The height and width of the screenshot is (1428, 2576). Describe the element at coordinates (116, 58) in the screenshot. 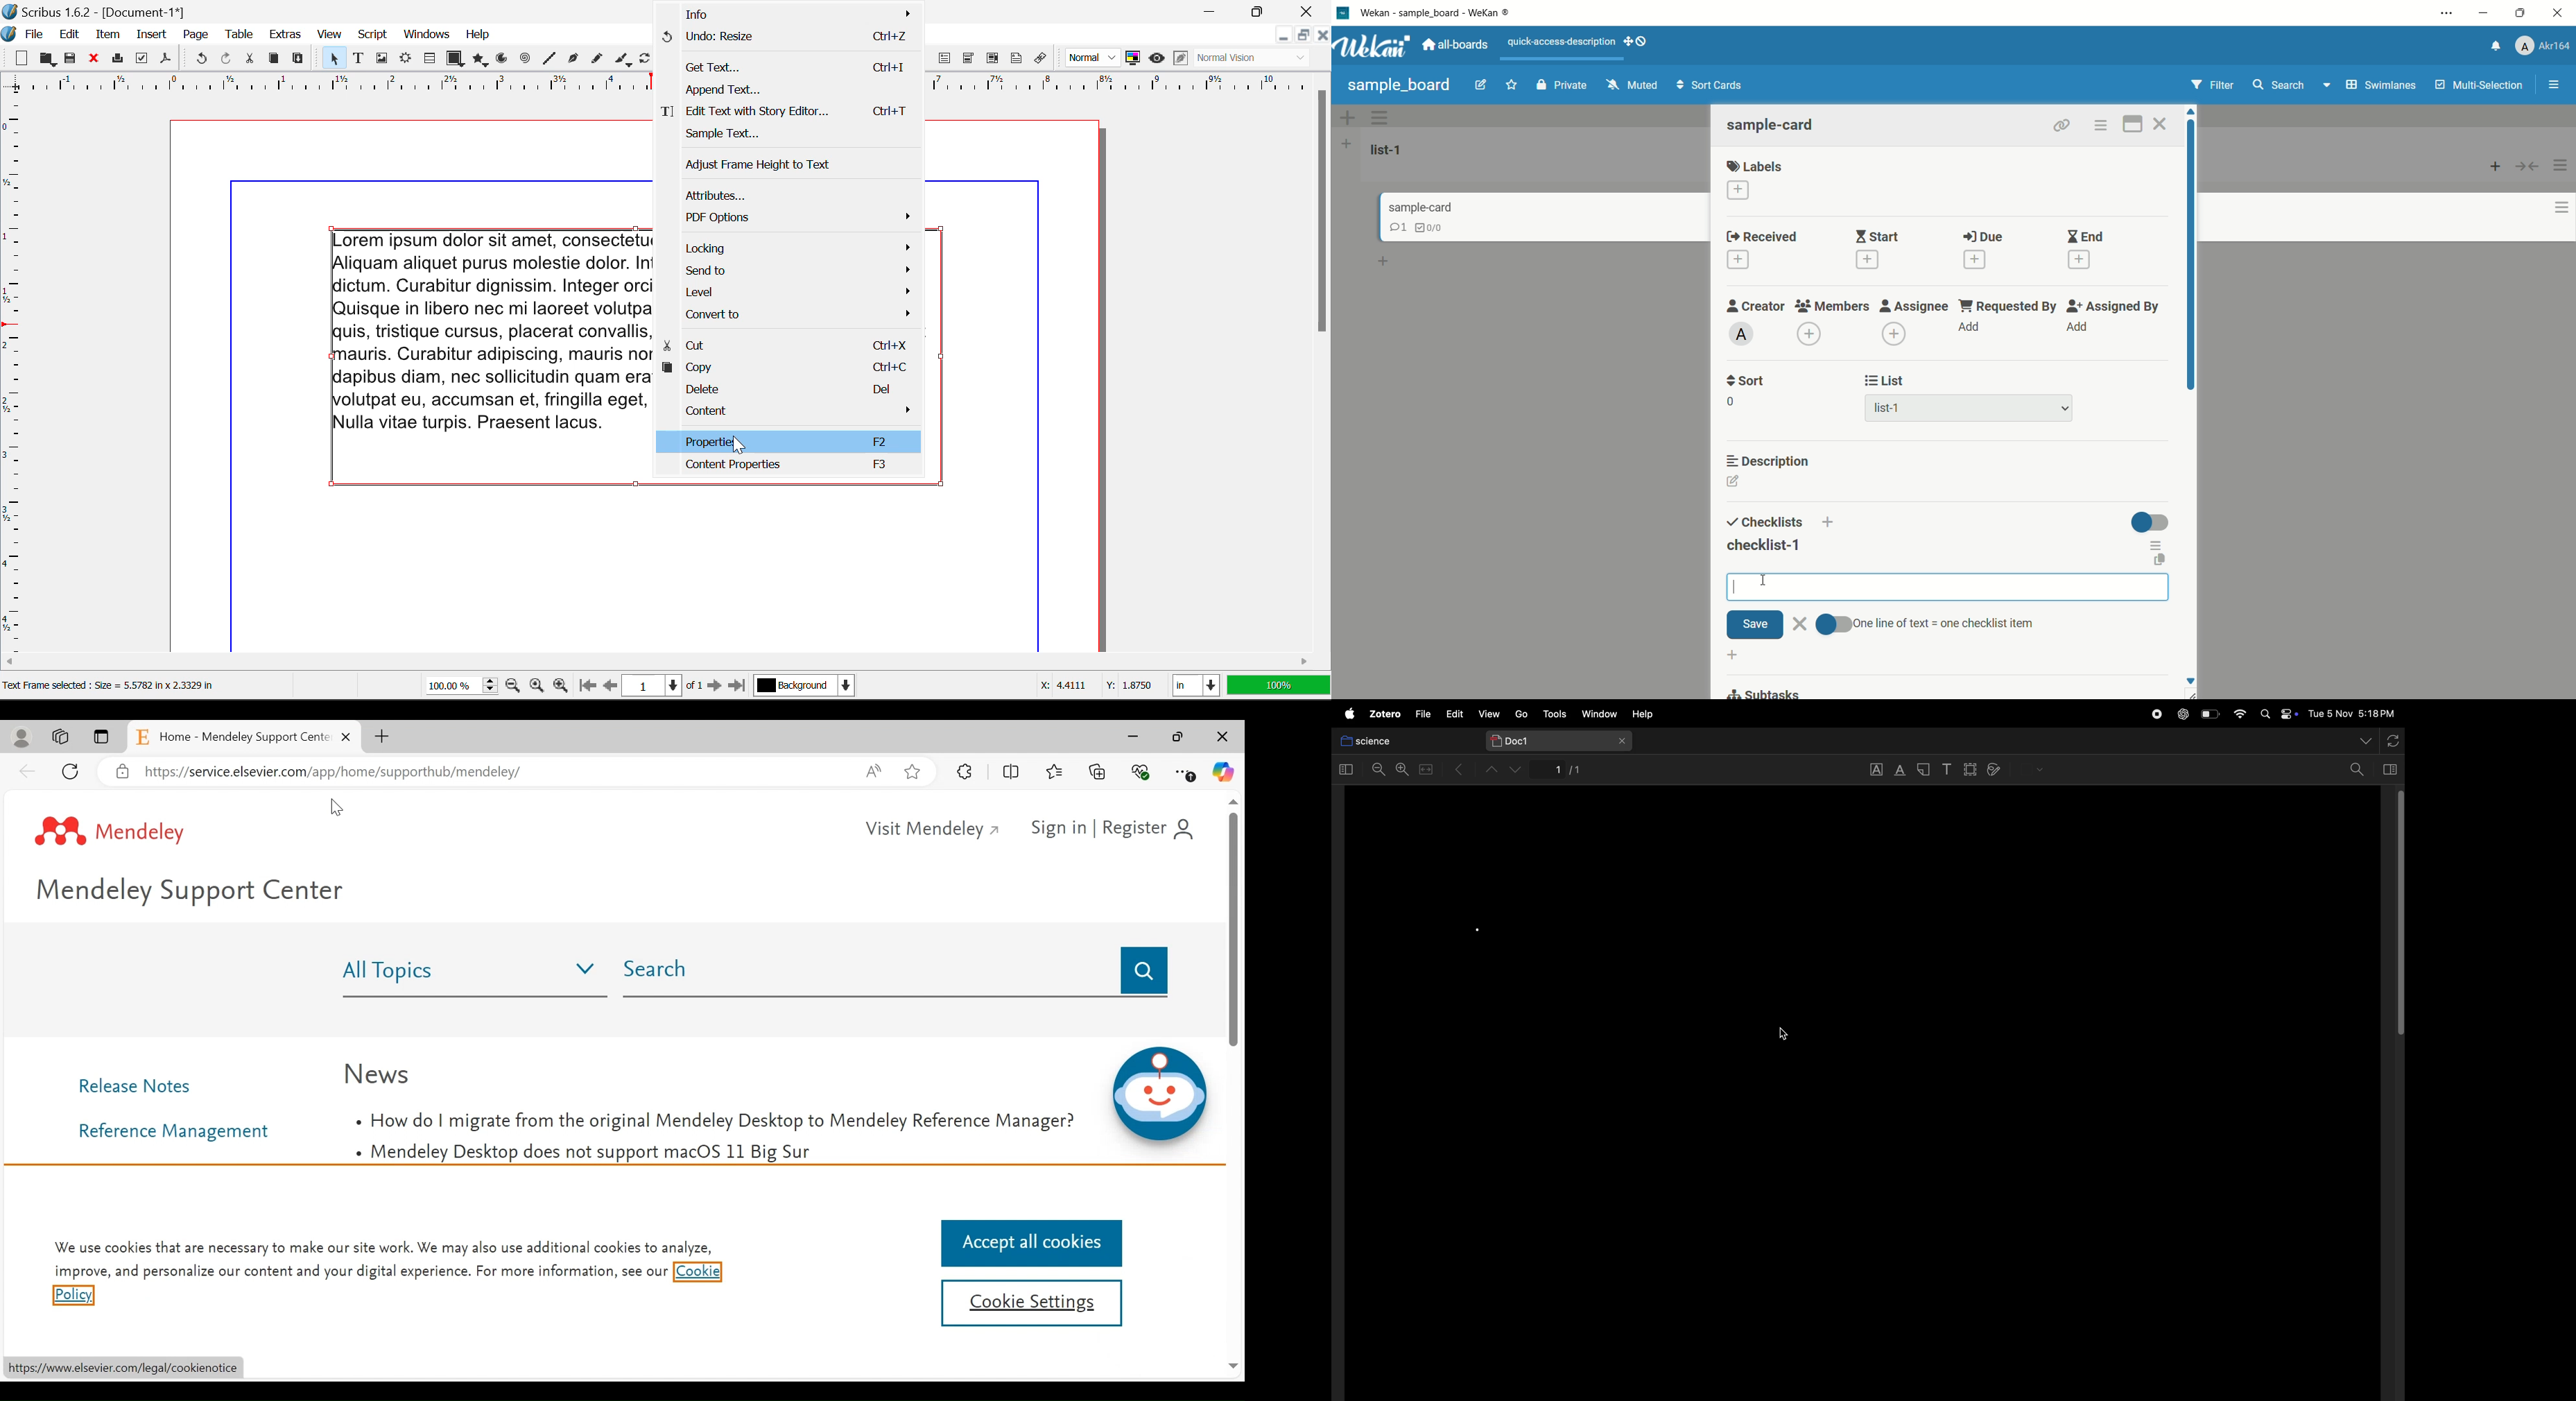

I see `Print` at that location.